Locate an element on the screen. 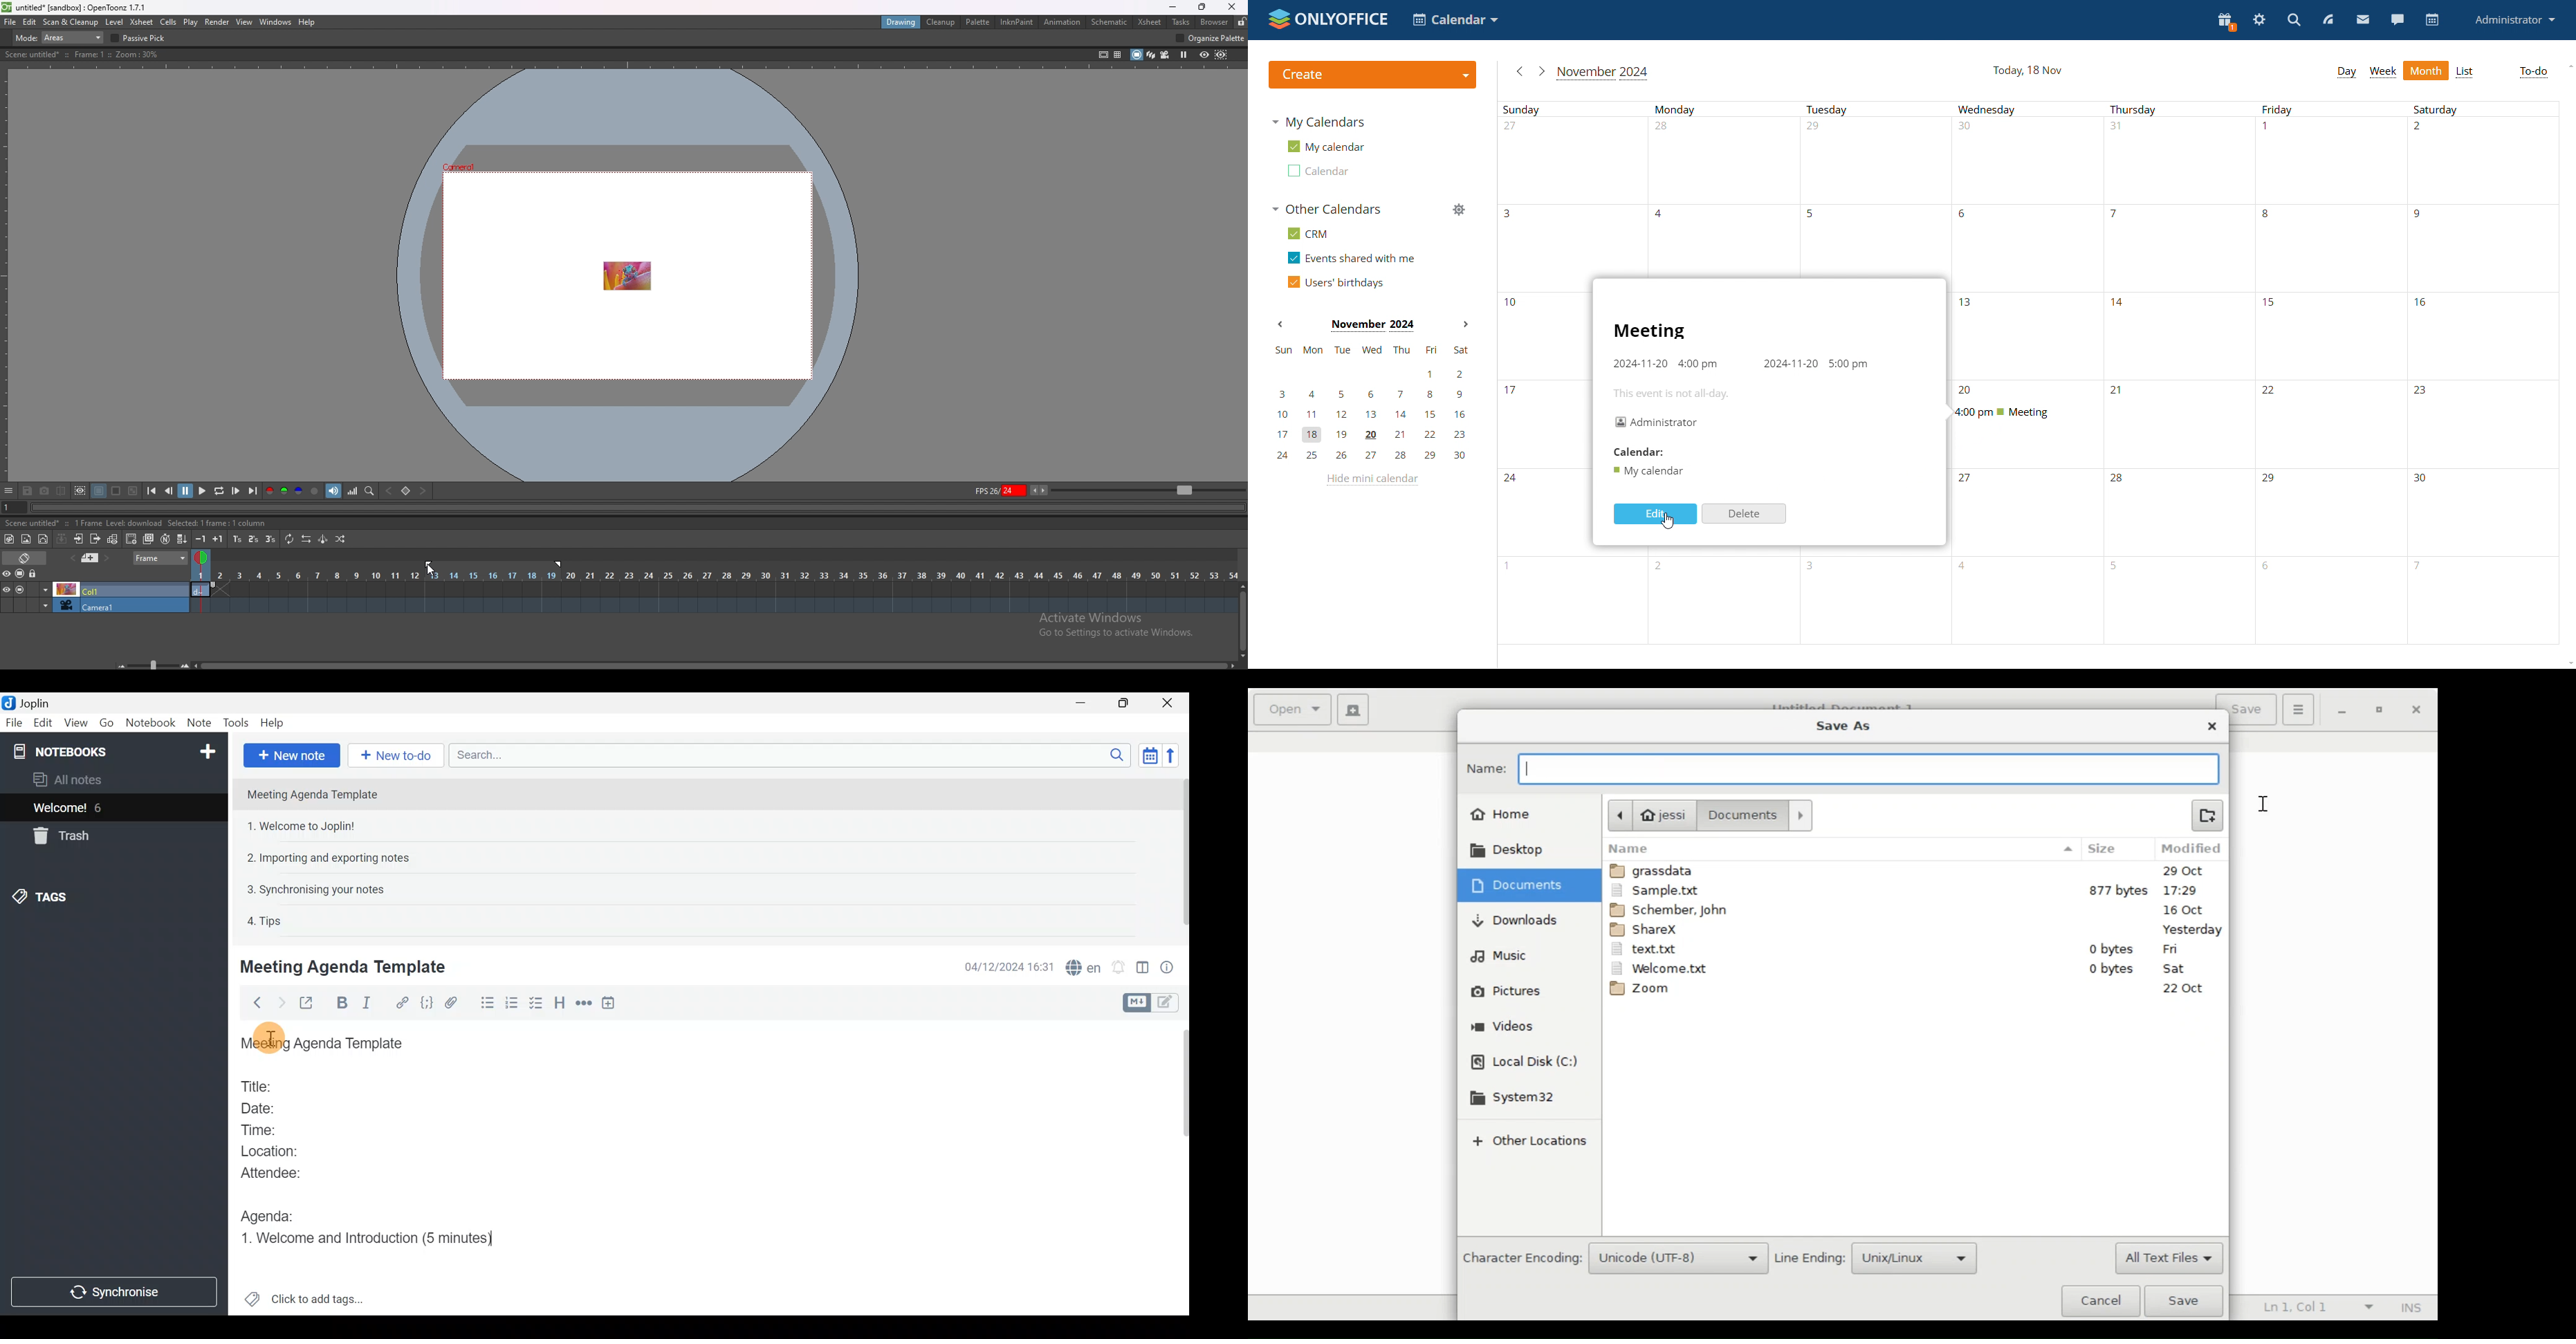  Set alarm is located at coordinates (1120, 967).